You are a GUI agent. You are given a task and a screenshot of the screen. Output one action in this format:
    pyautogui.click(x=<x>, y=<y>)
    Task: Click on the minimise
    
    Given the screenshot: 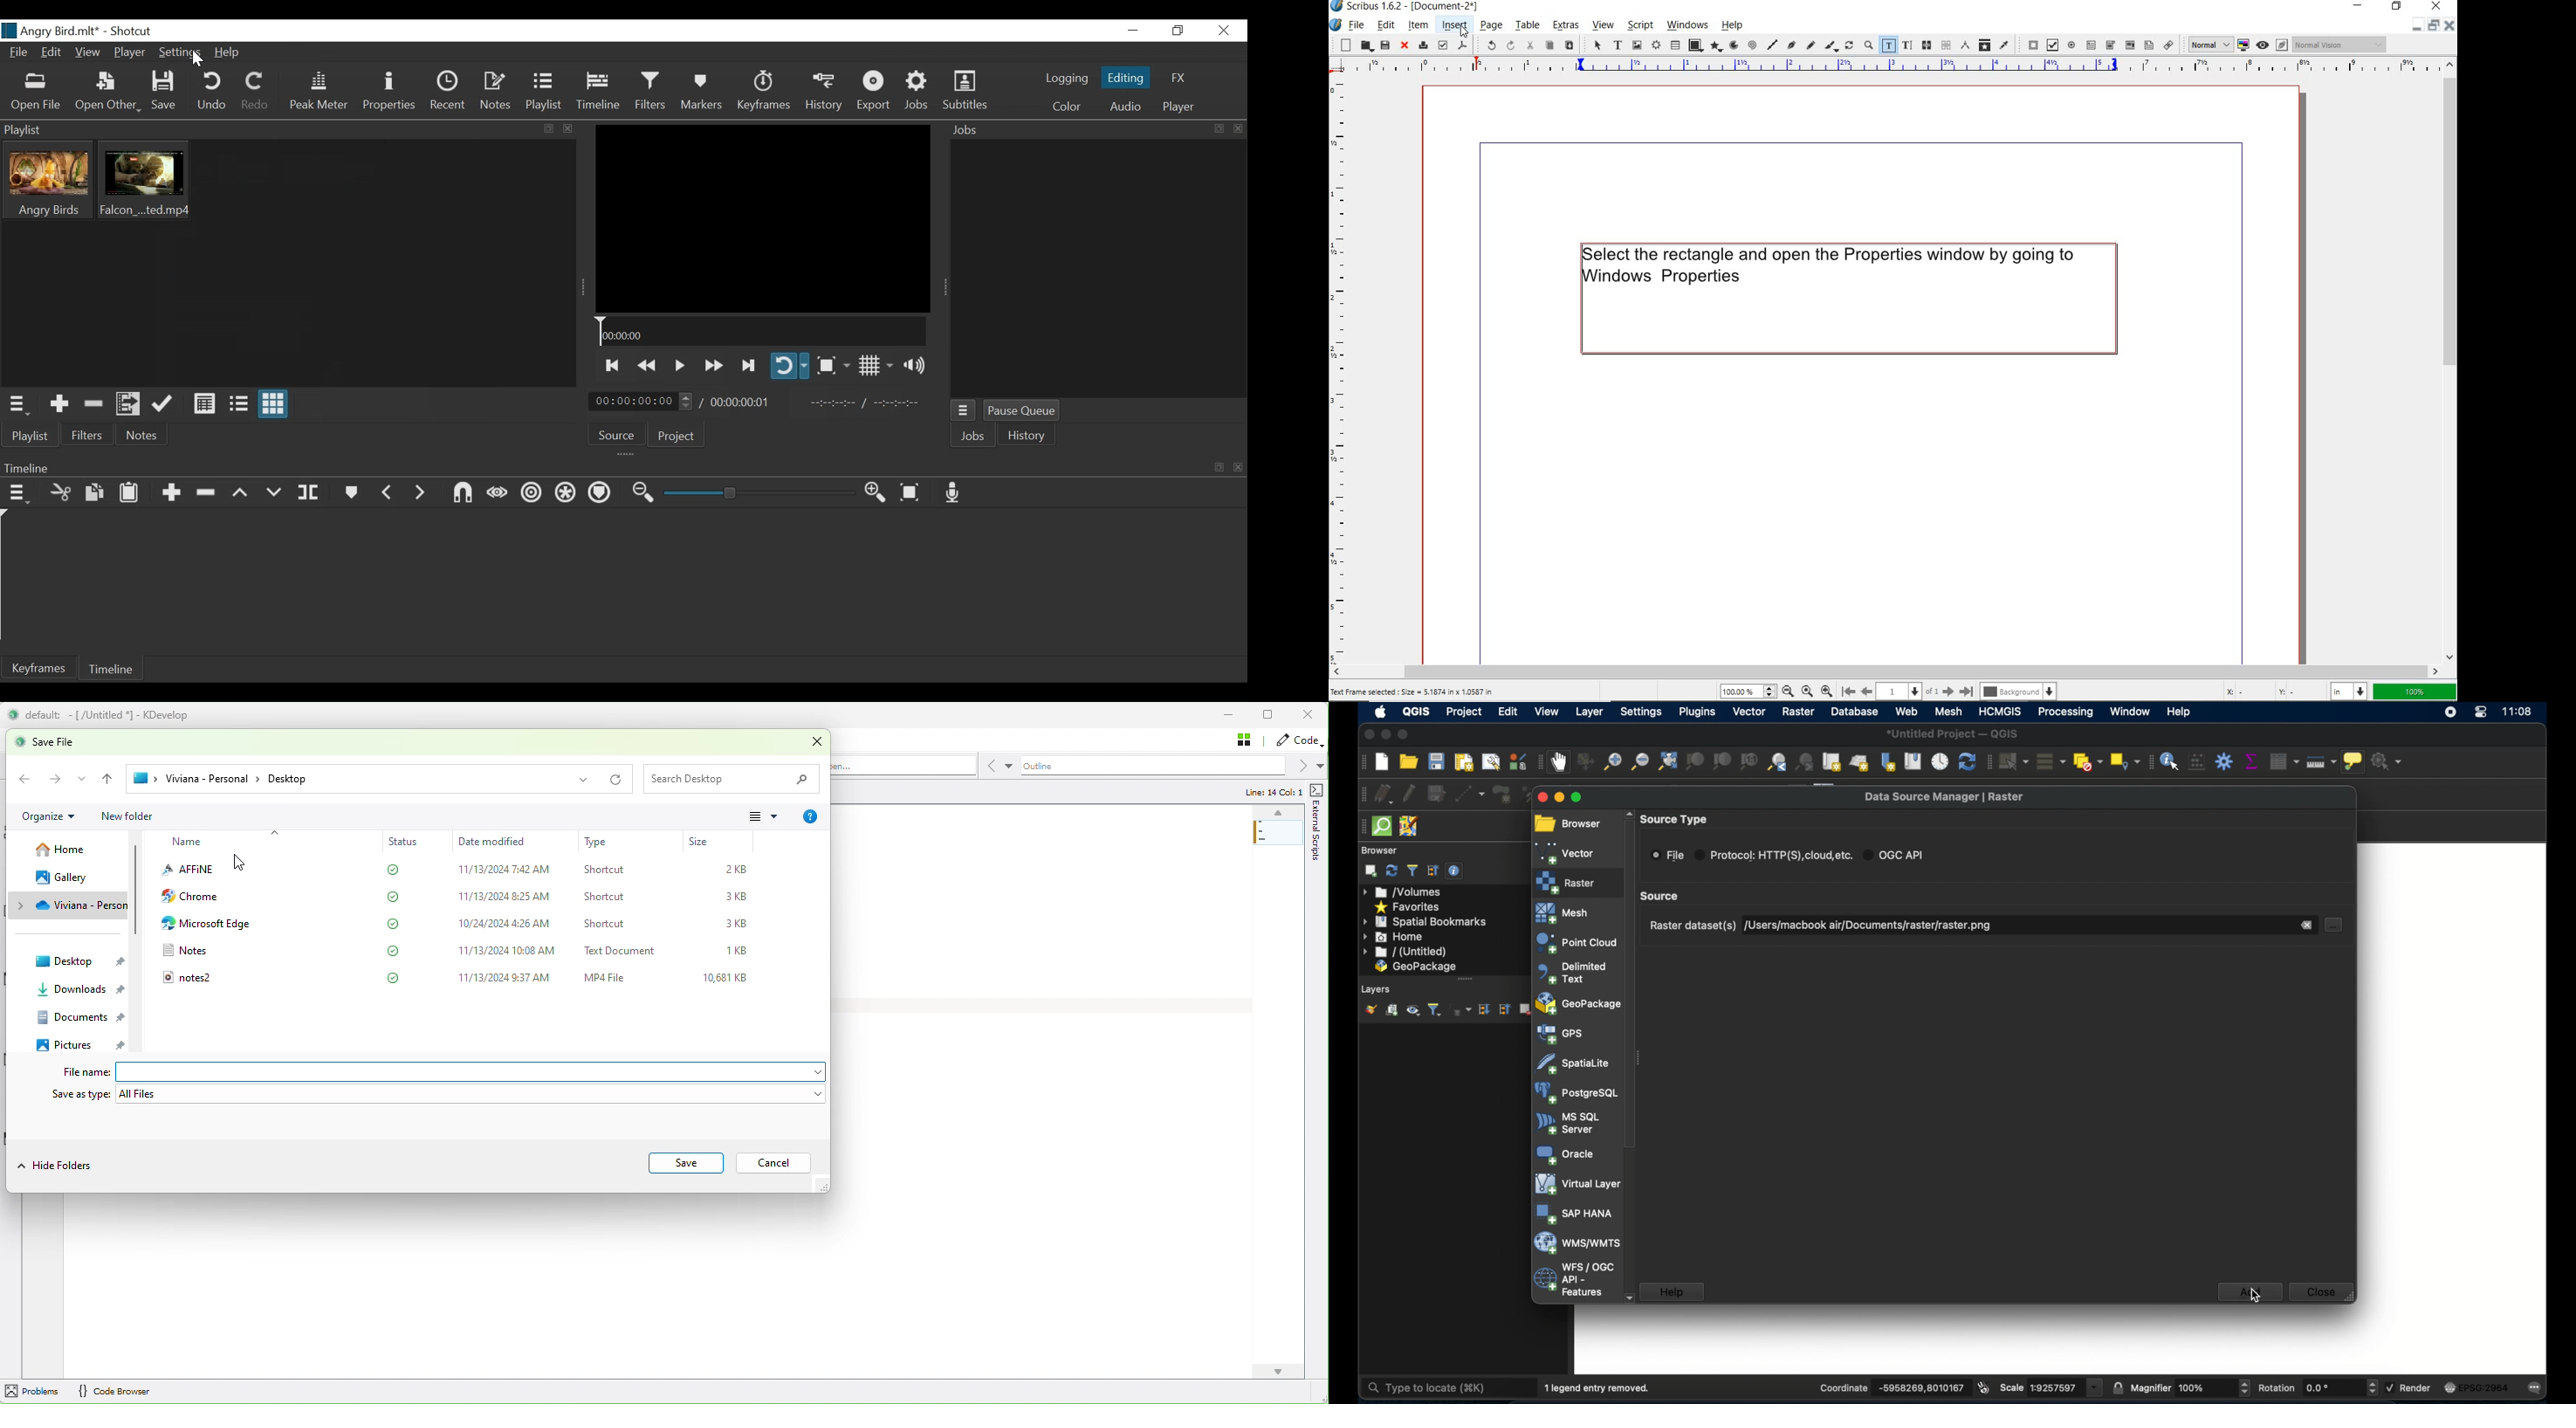 What is the action you would take?
    pyautogui.click(x=2415, y=28)
    